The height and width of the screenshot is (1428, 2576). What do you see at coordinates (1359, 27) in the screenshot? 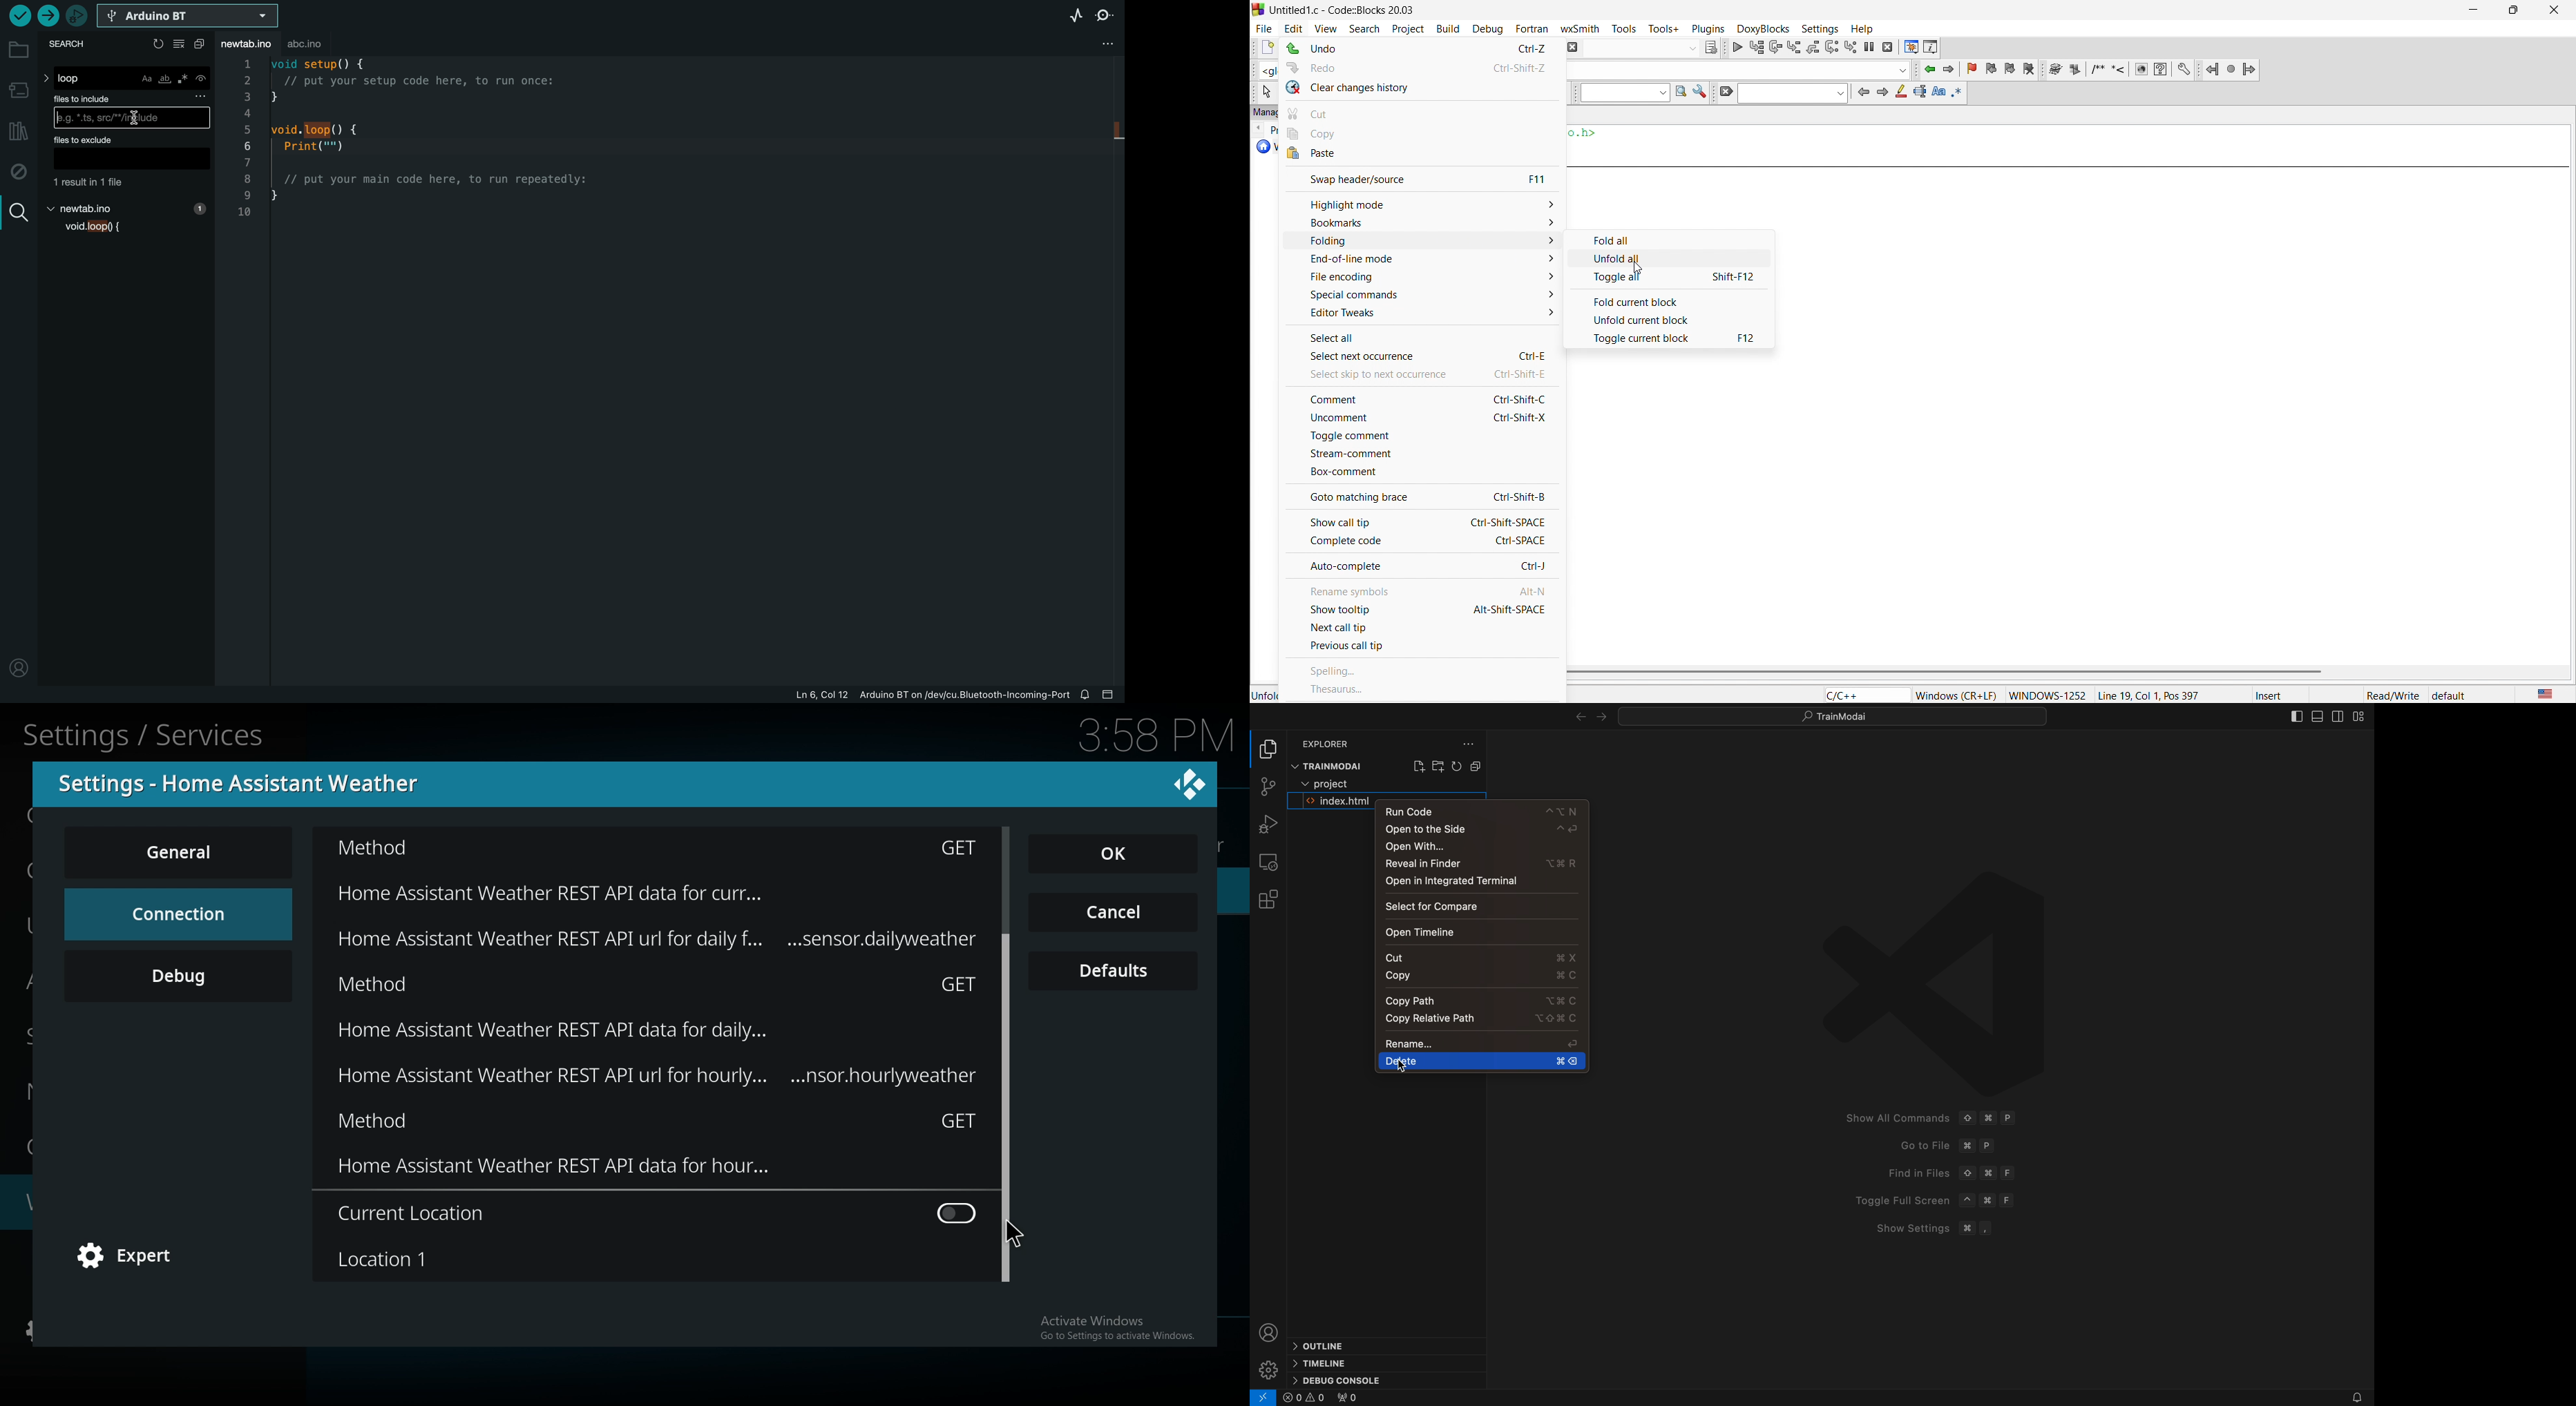
I see `search` at bounding box center [1359, 27].